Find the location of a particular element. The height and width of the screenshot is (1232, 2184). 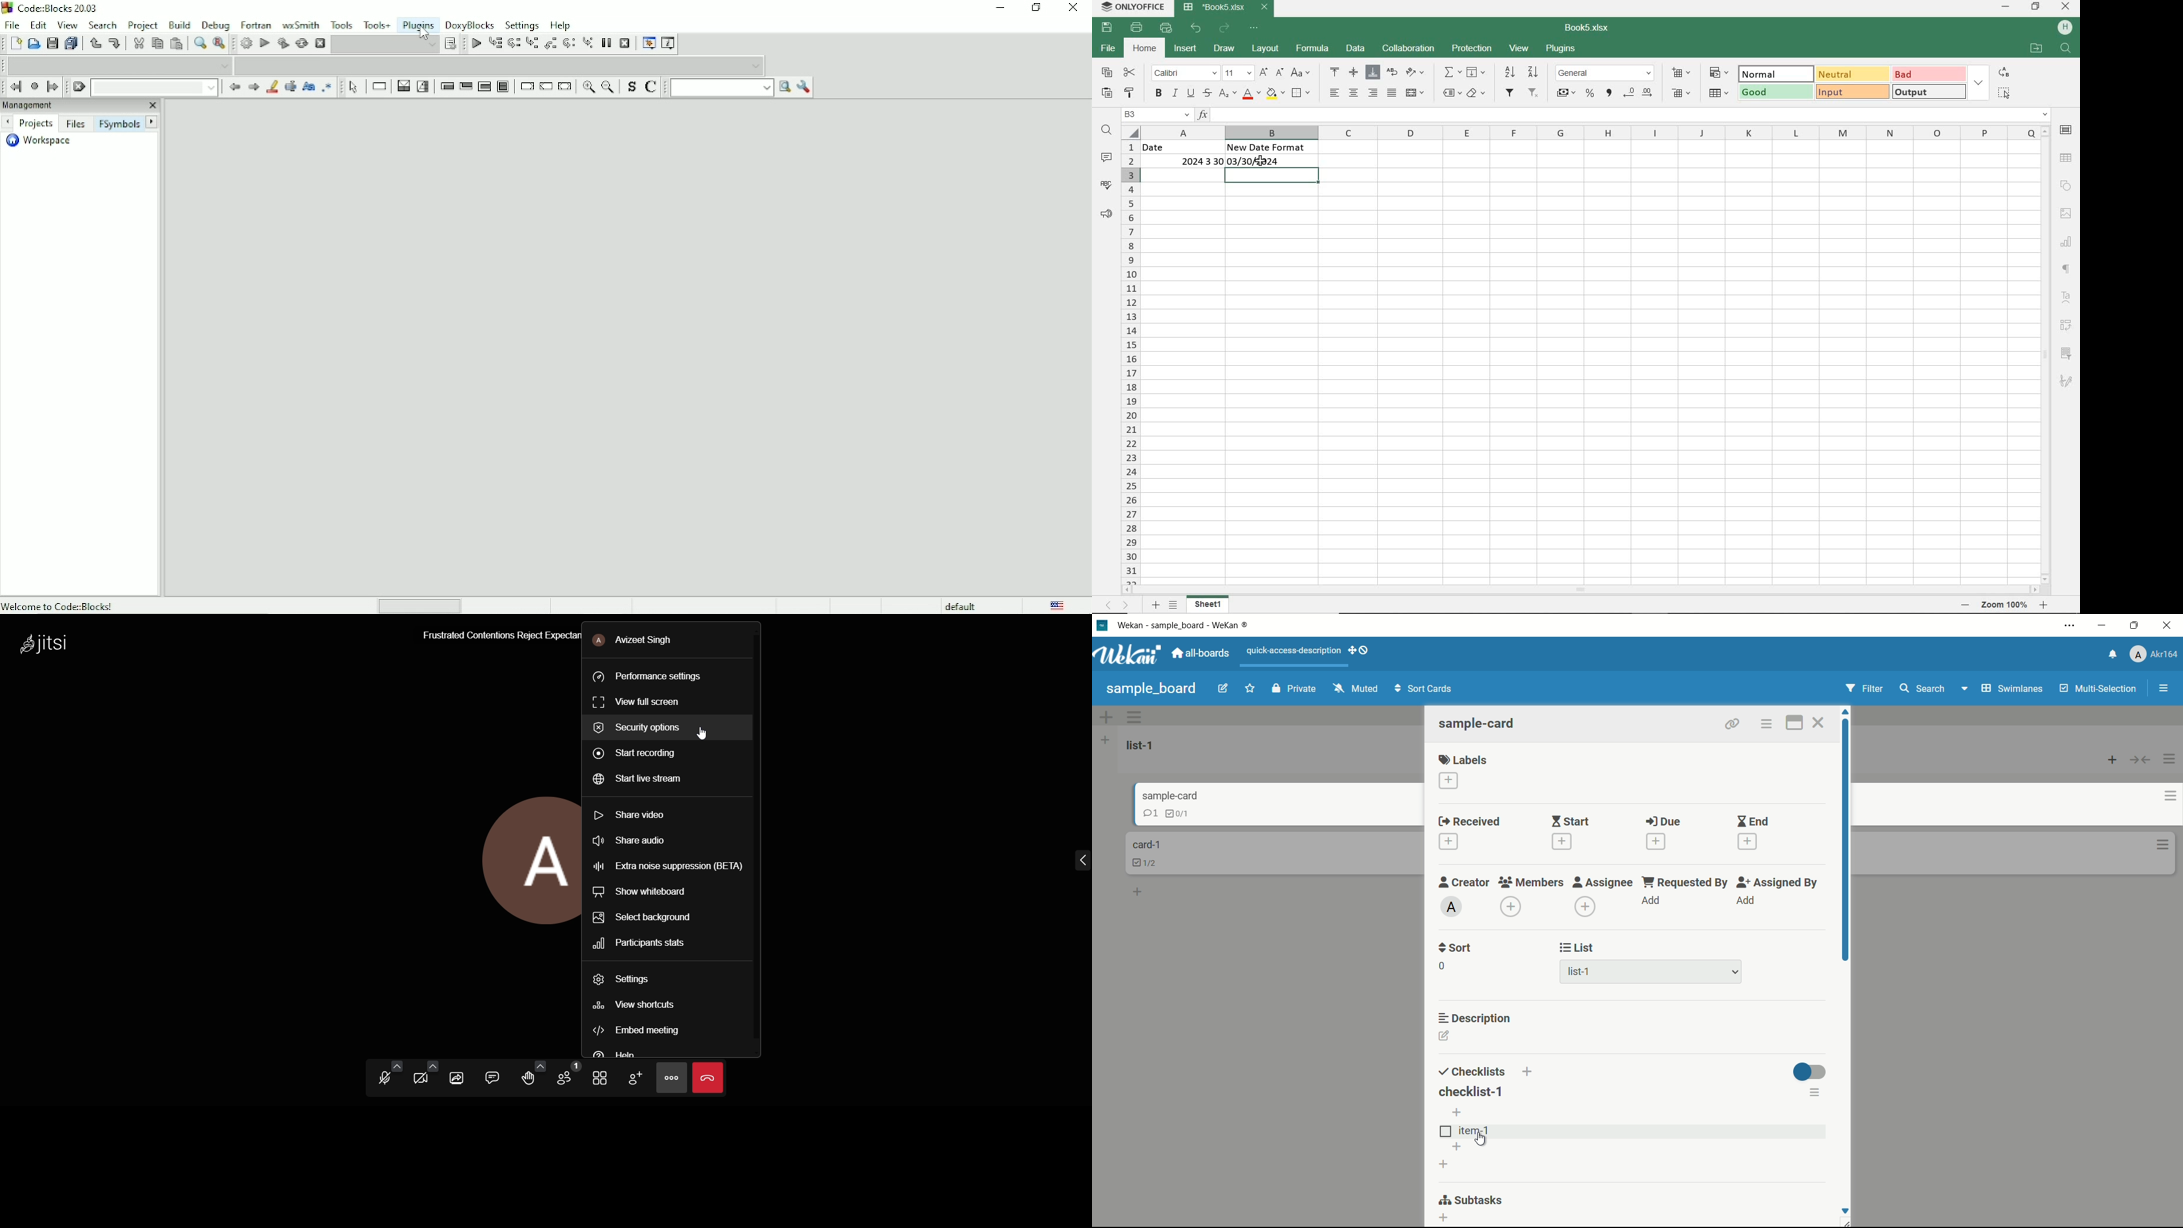

open or close sidebar is located at coordinates (2164, 688).